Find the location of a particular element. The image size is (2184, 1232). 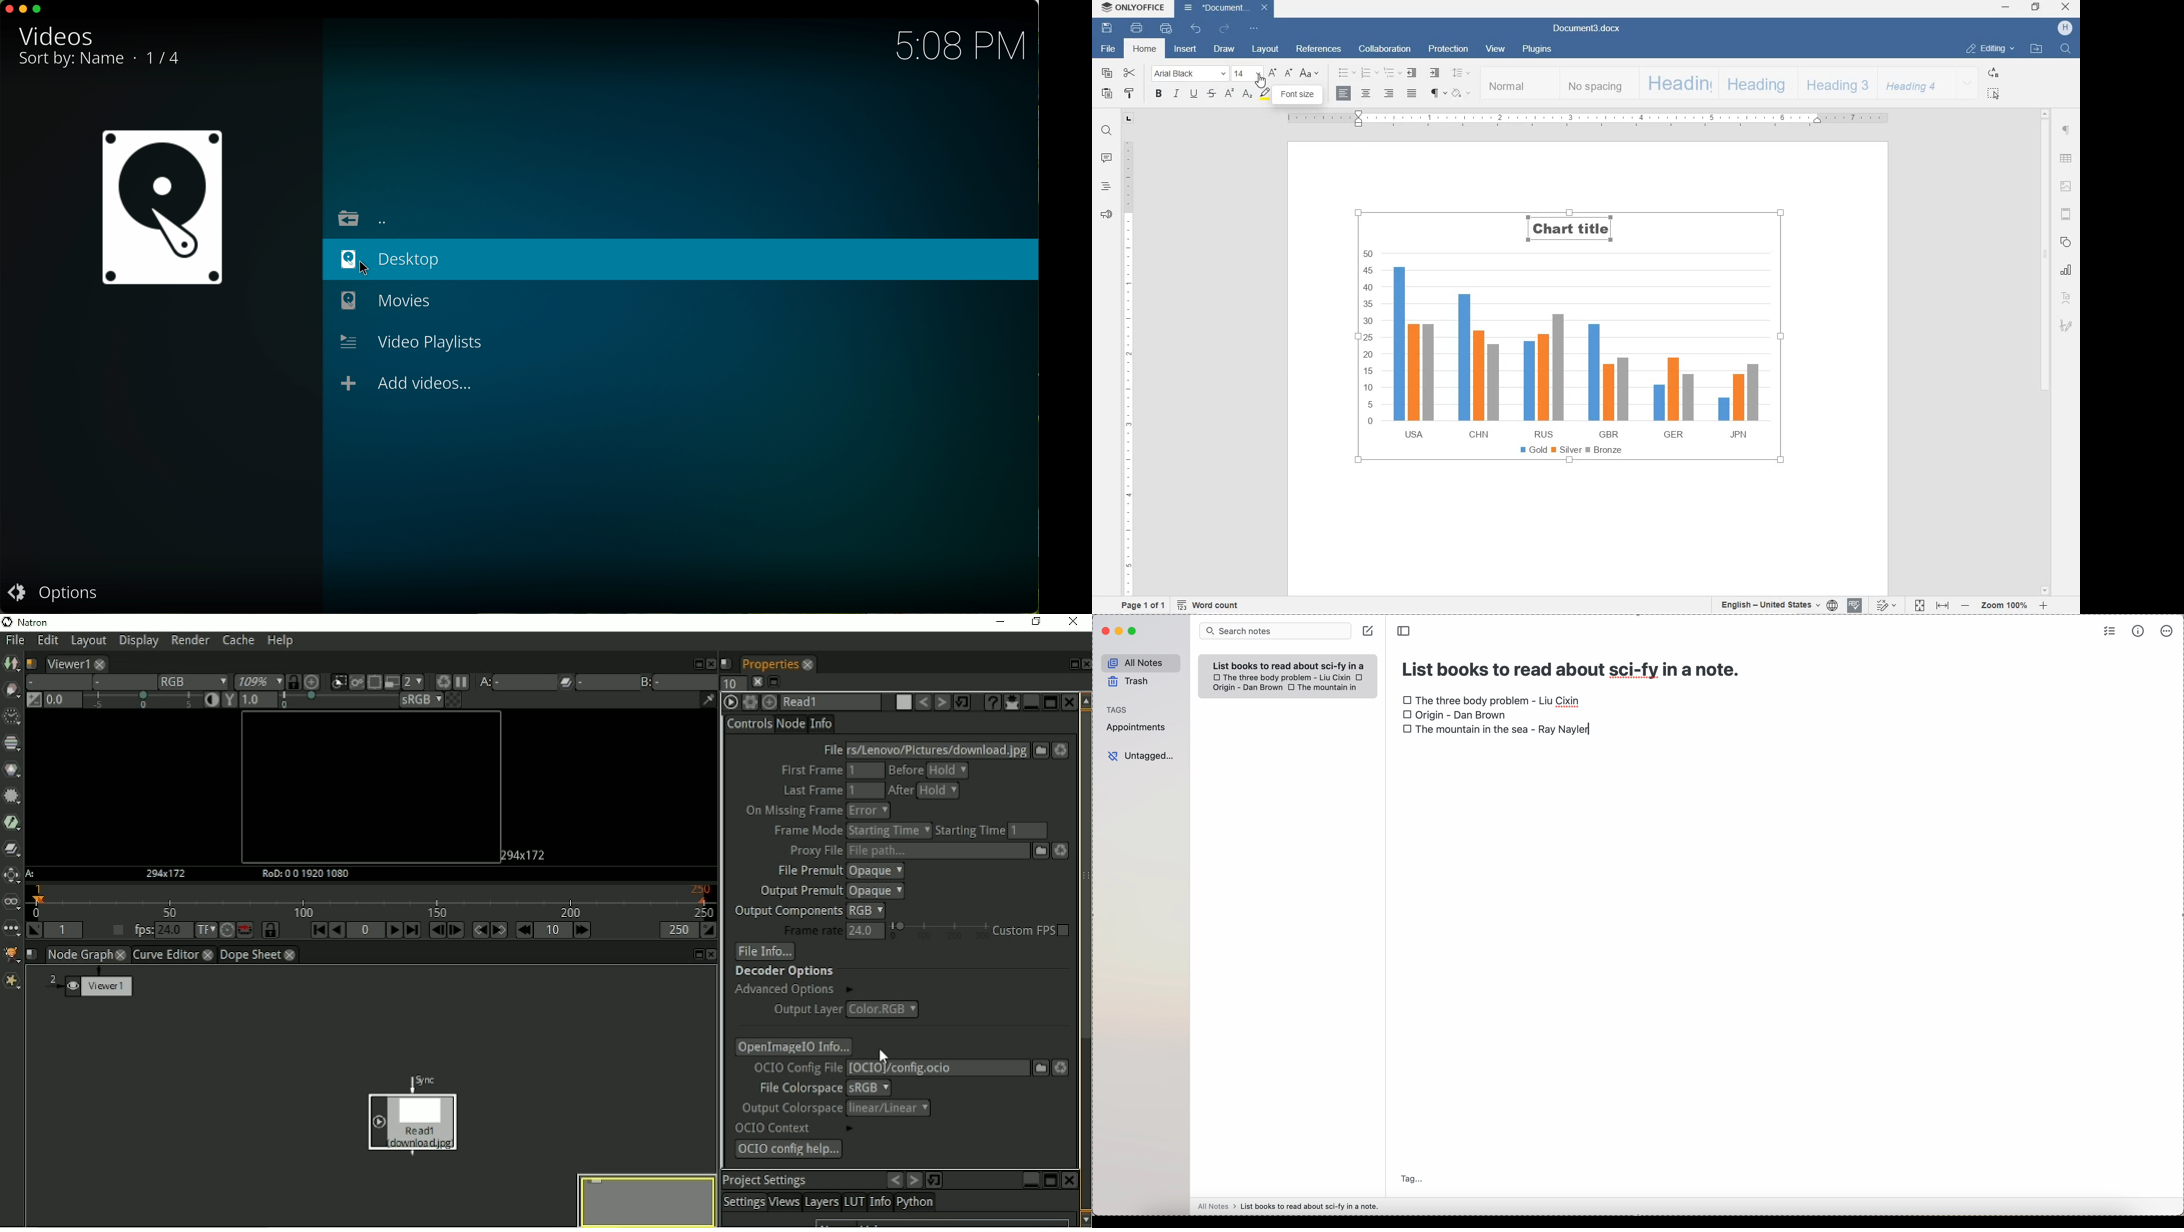

video playlists is located at coordinates (416, 343).